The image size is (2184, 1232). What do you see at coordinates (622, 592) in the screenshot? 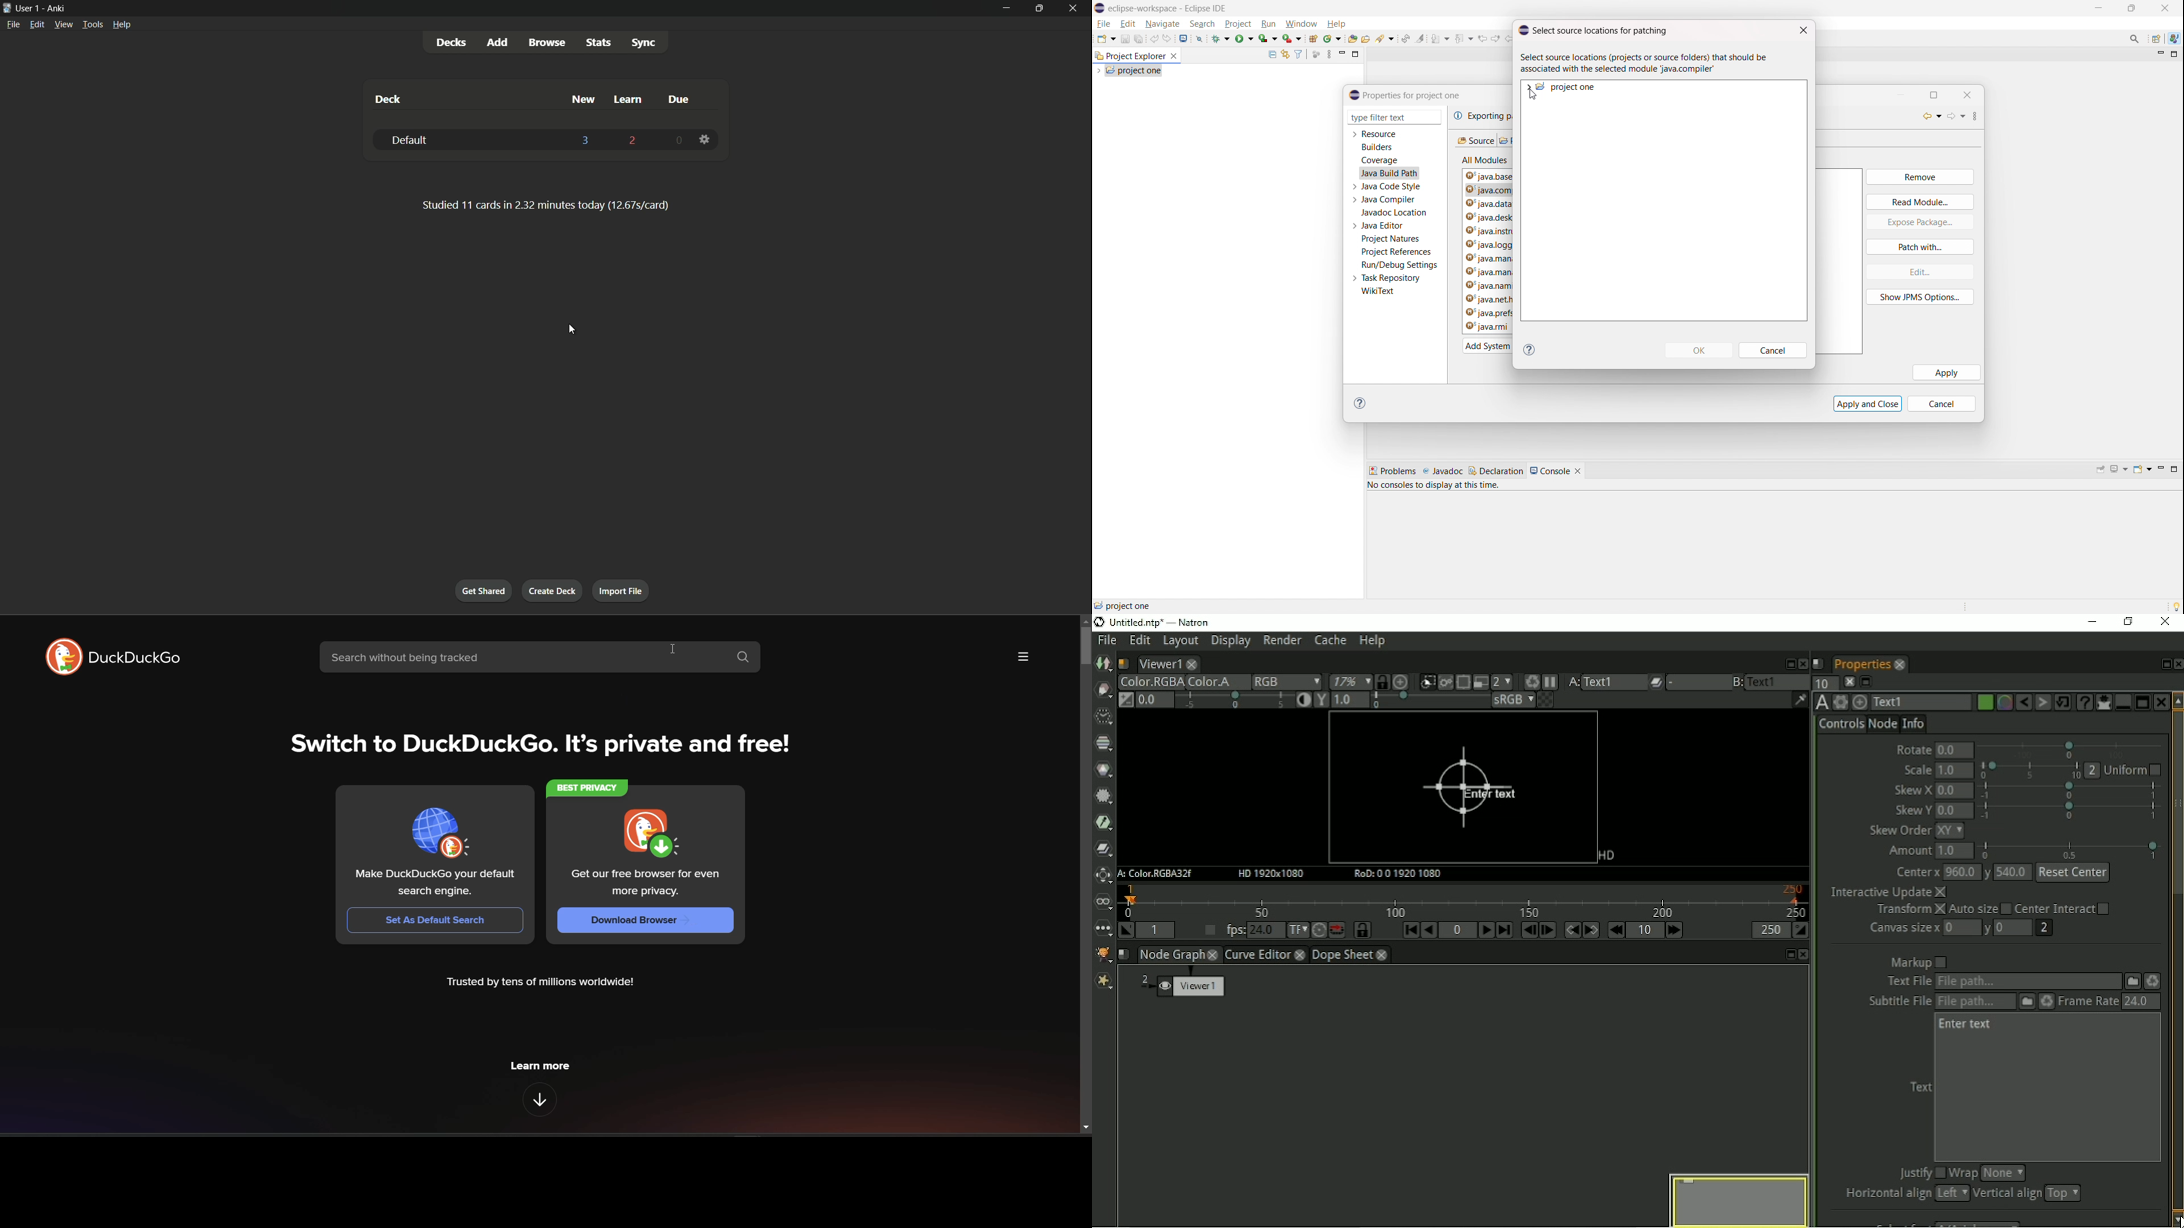
I see `import file` at bounding box center [622, 592].